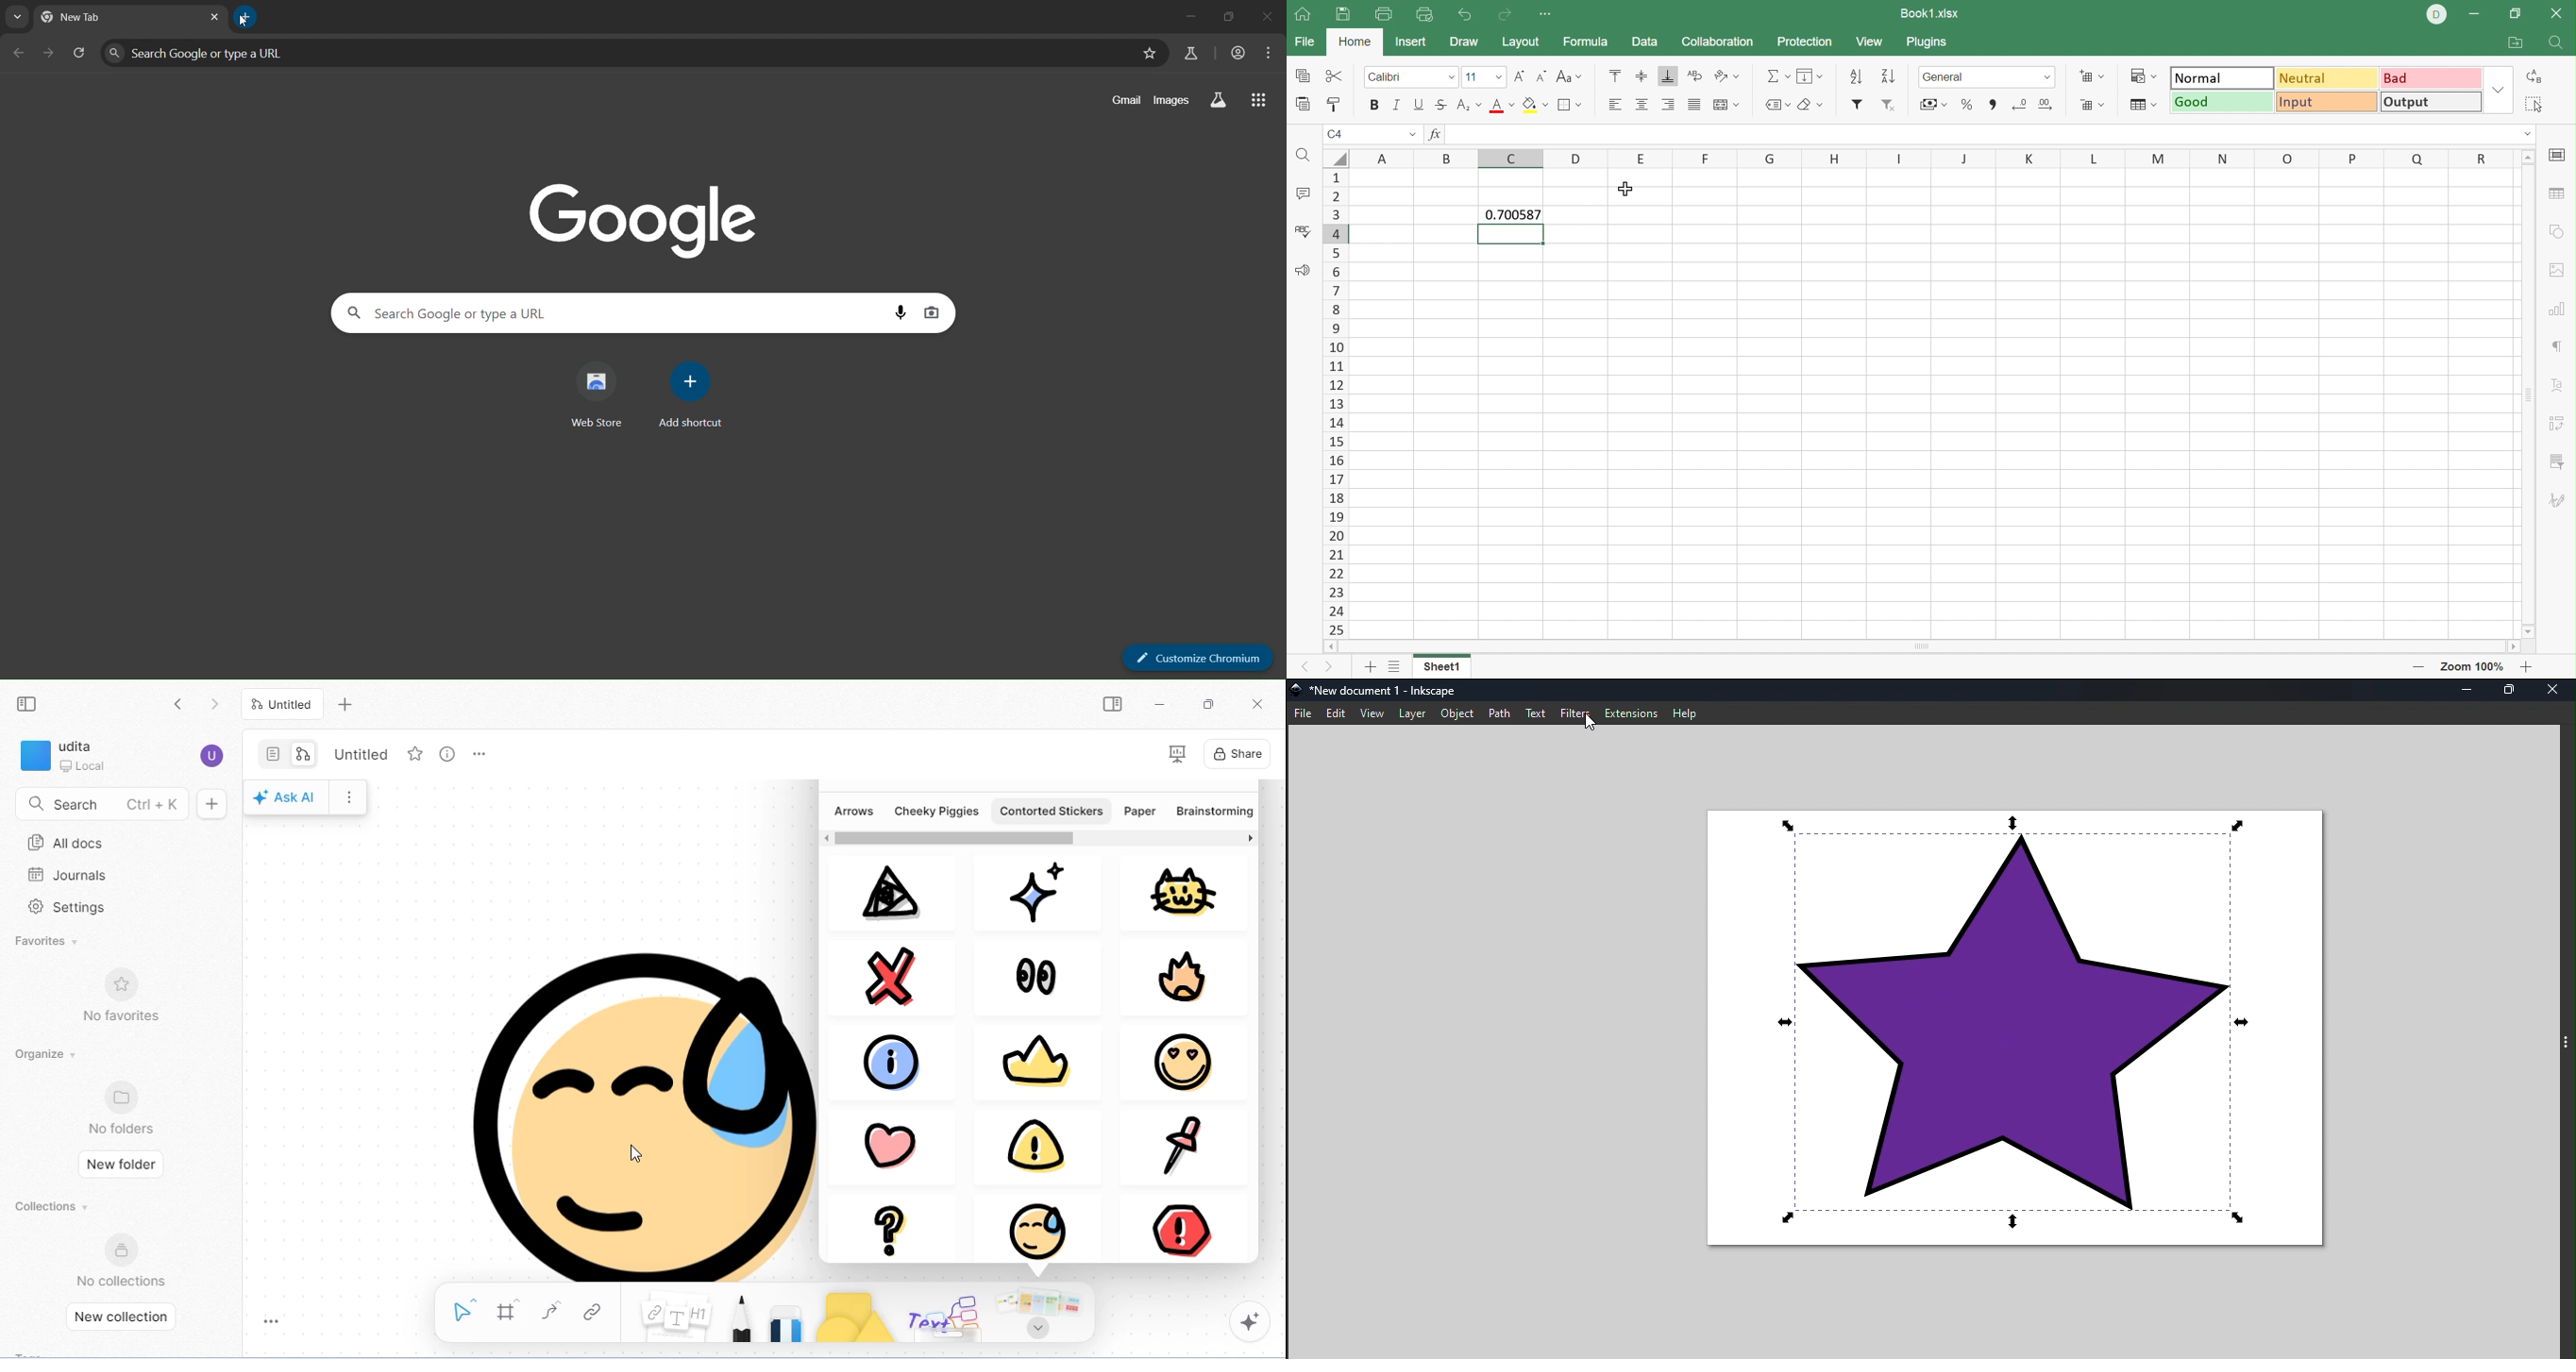 The height and width of the screenshot is (1372, 2576). What do you see at coordinates (2222, 103) in the screenshot?
I see `Good` at bounding box center [2222, 103].